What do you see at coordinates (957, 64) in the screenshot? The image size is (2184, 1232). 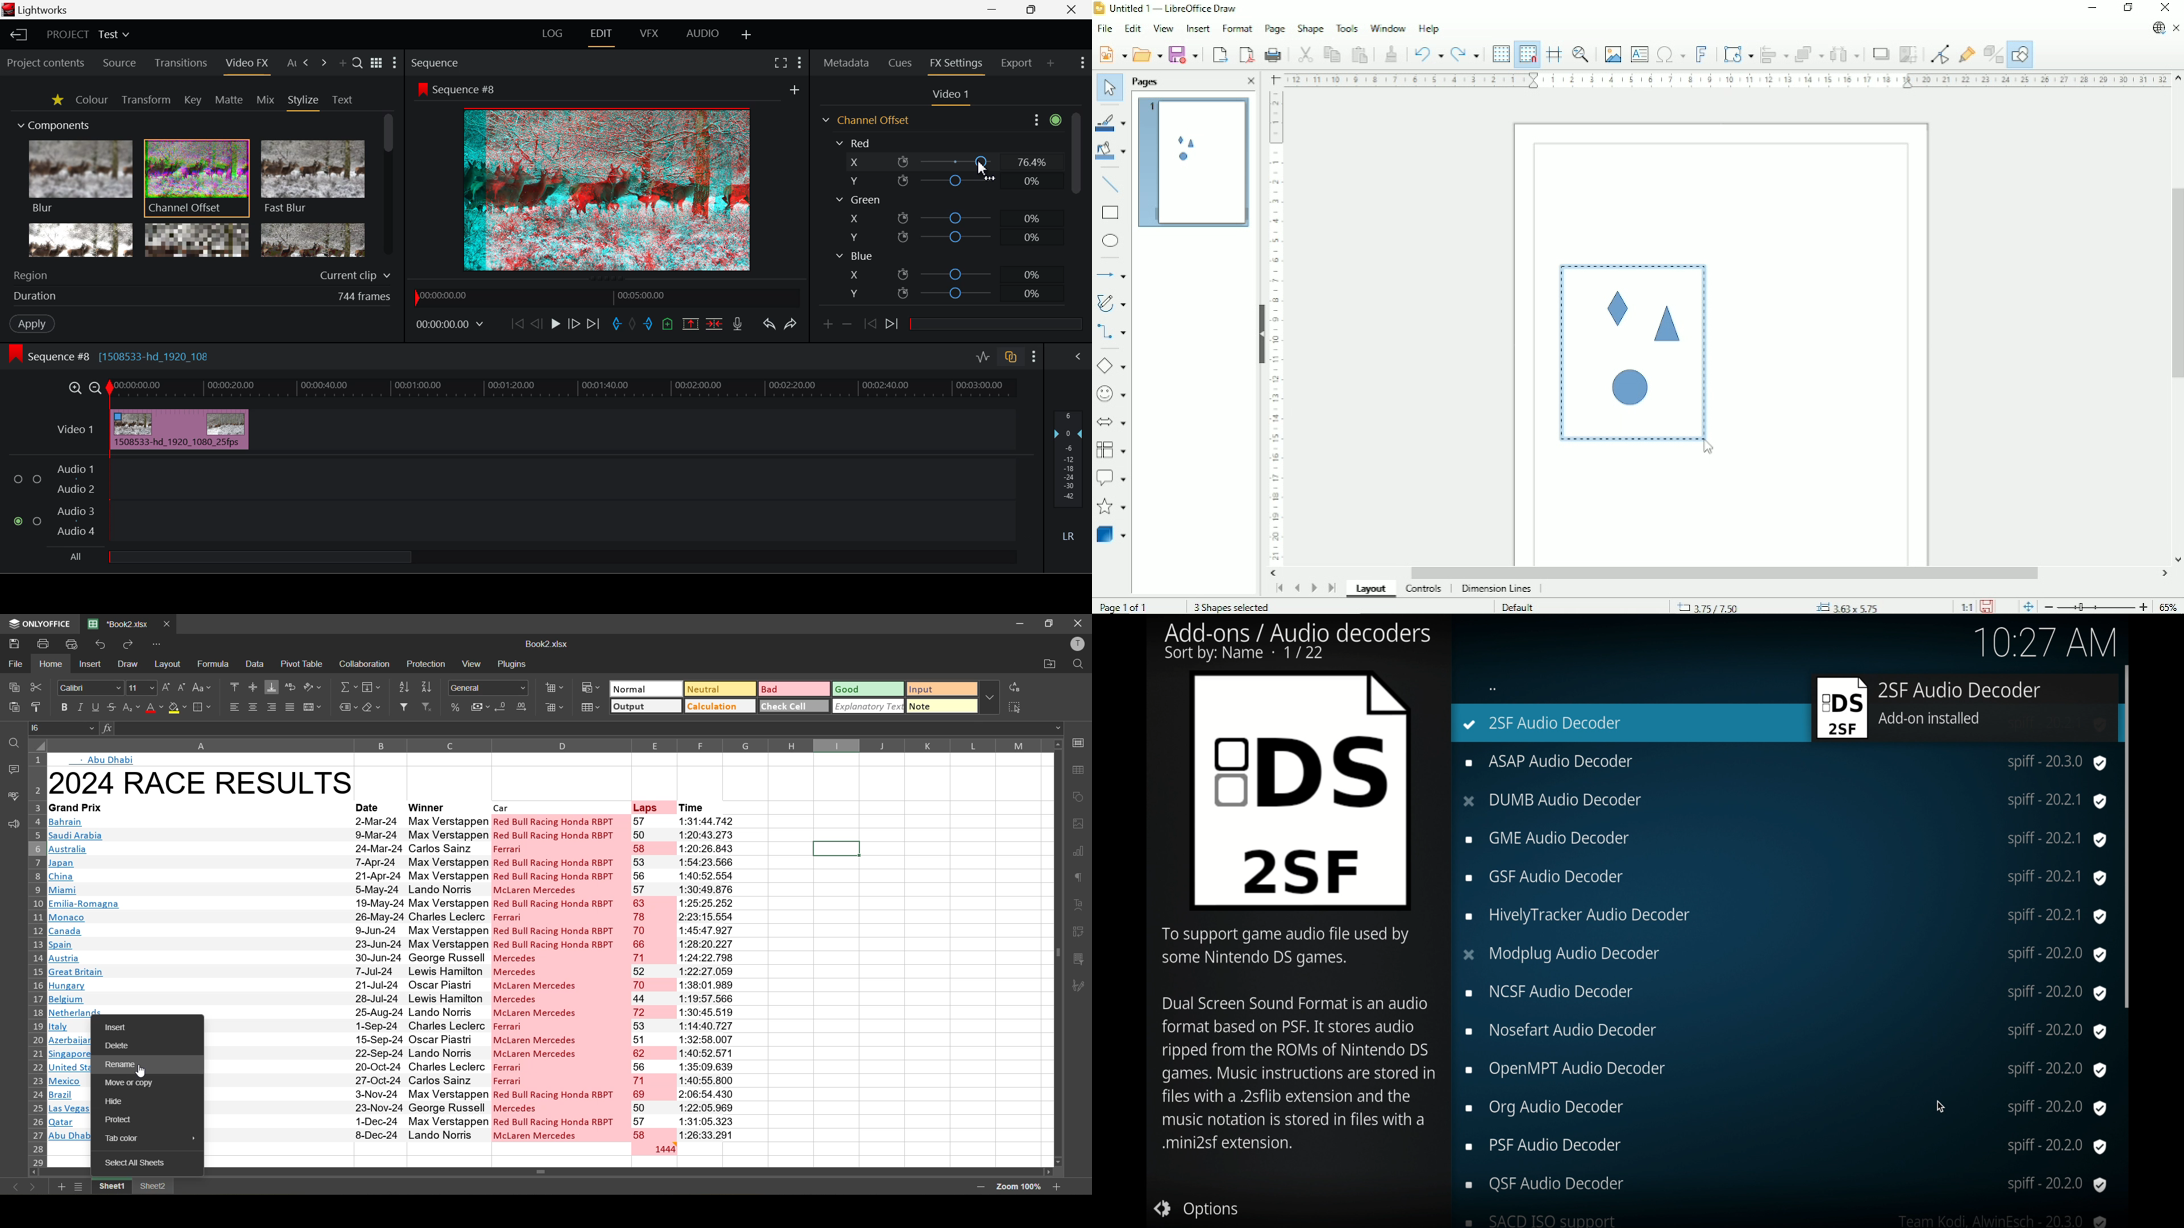 I see `FX Settings` at bounding box center [957, 64].